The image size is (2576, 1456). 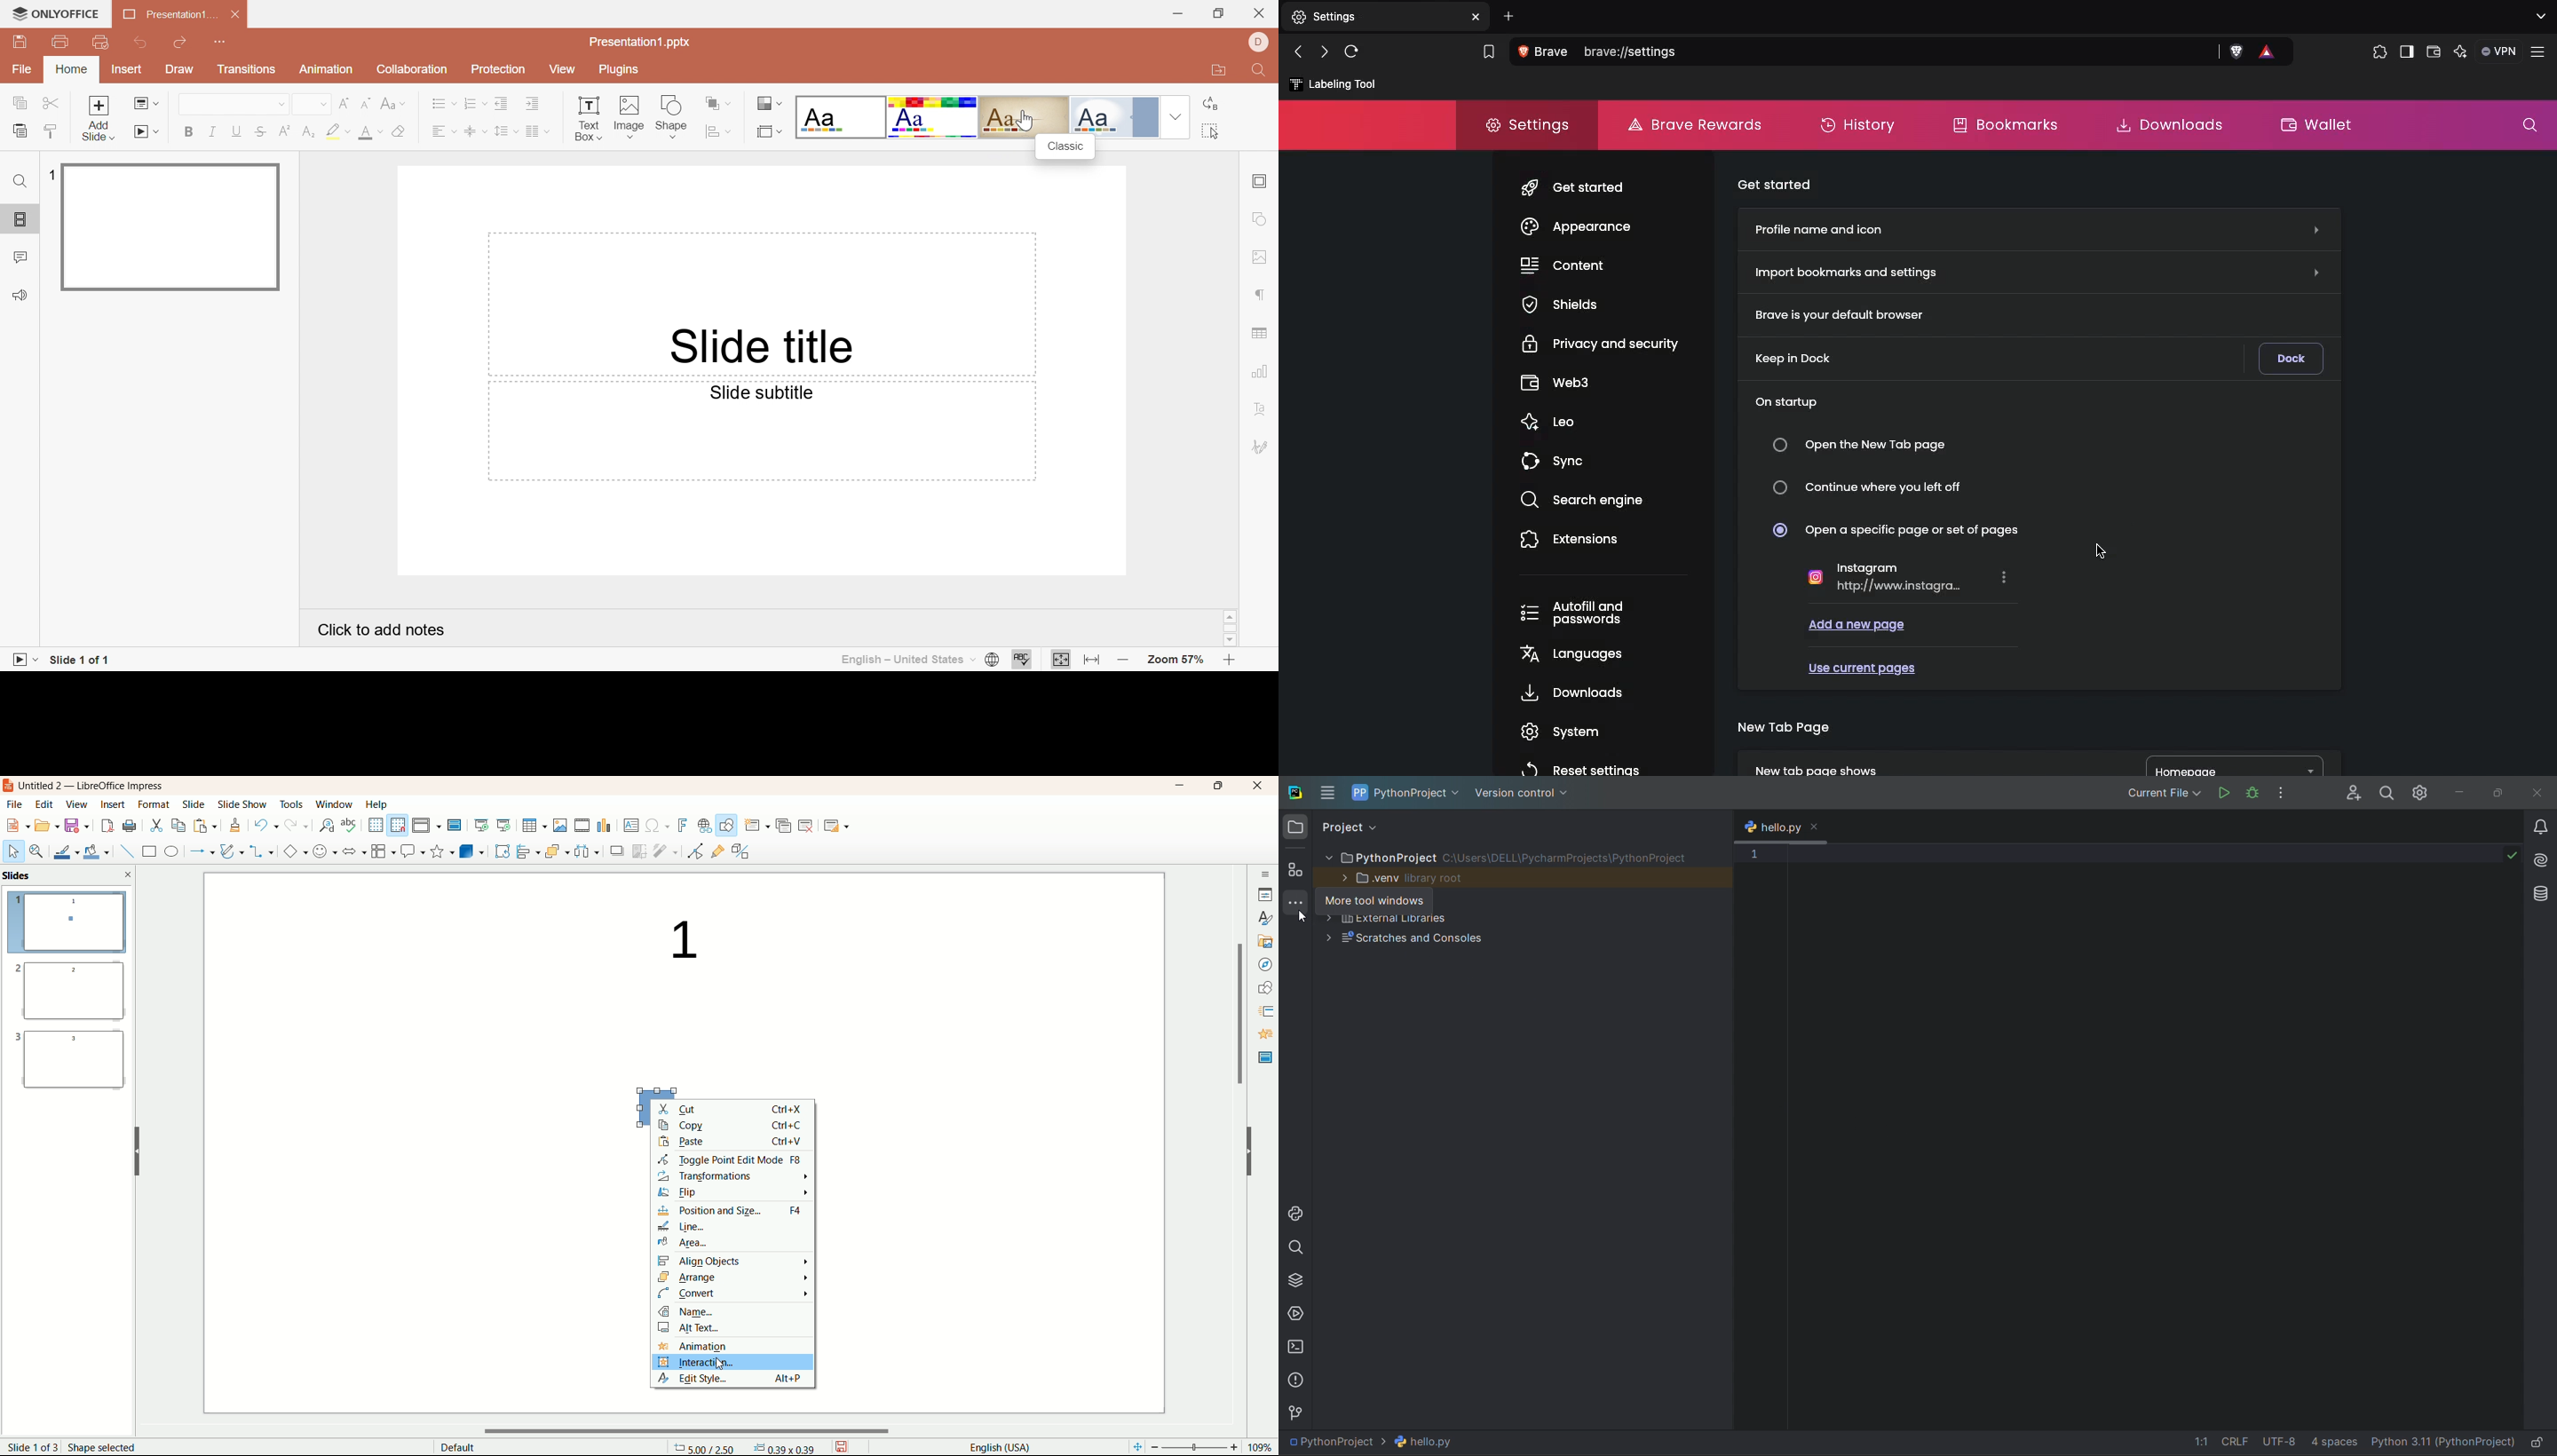 What do you see at coordinates (695, 851) in the screenshot?
I see `point edit mode` at bounding box center [695, 851].